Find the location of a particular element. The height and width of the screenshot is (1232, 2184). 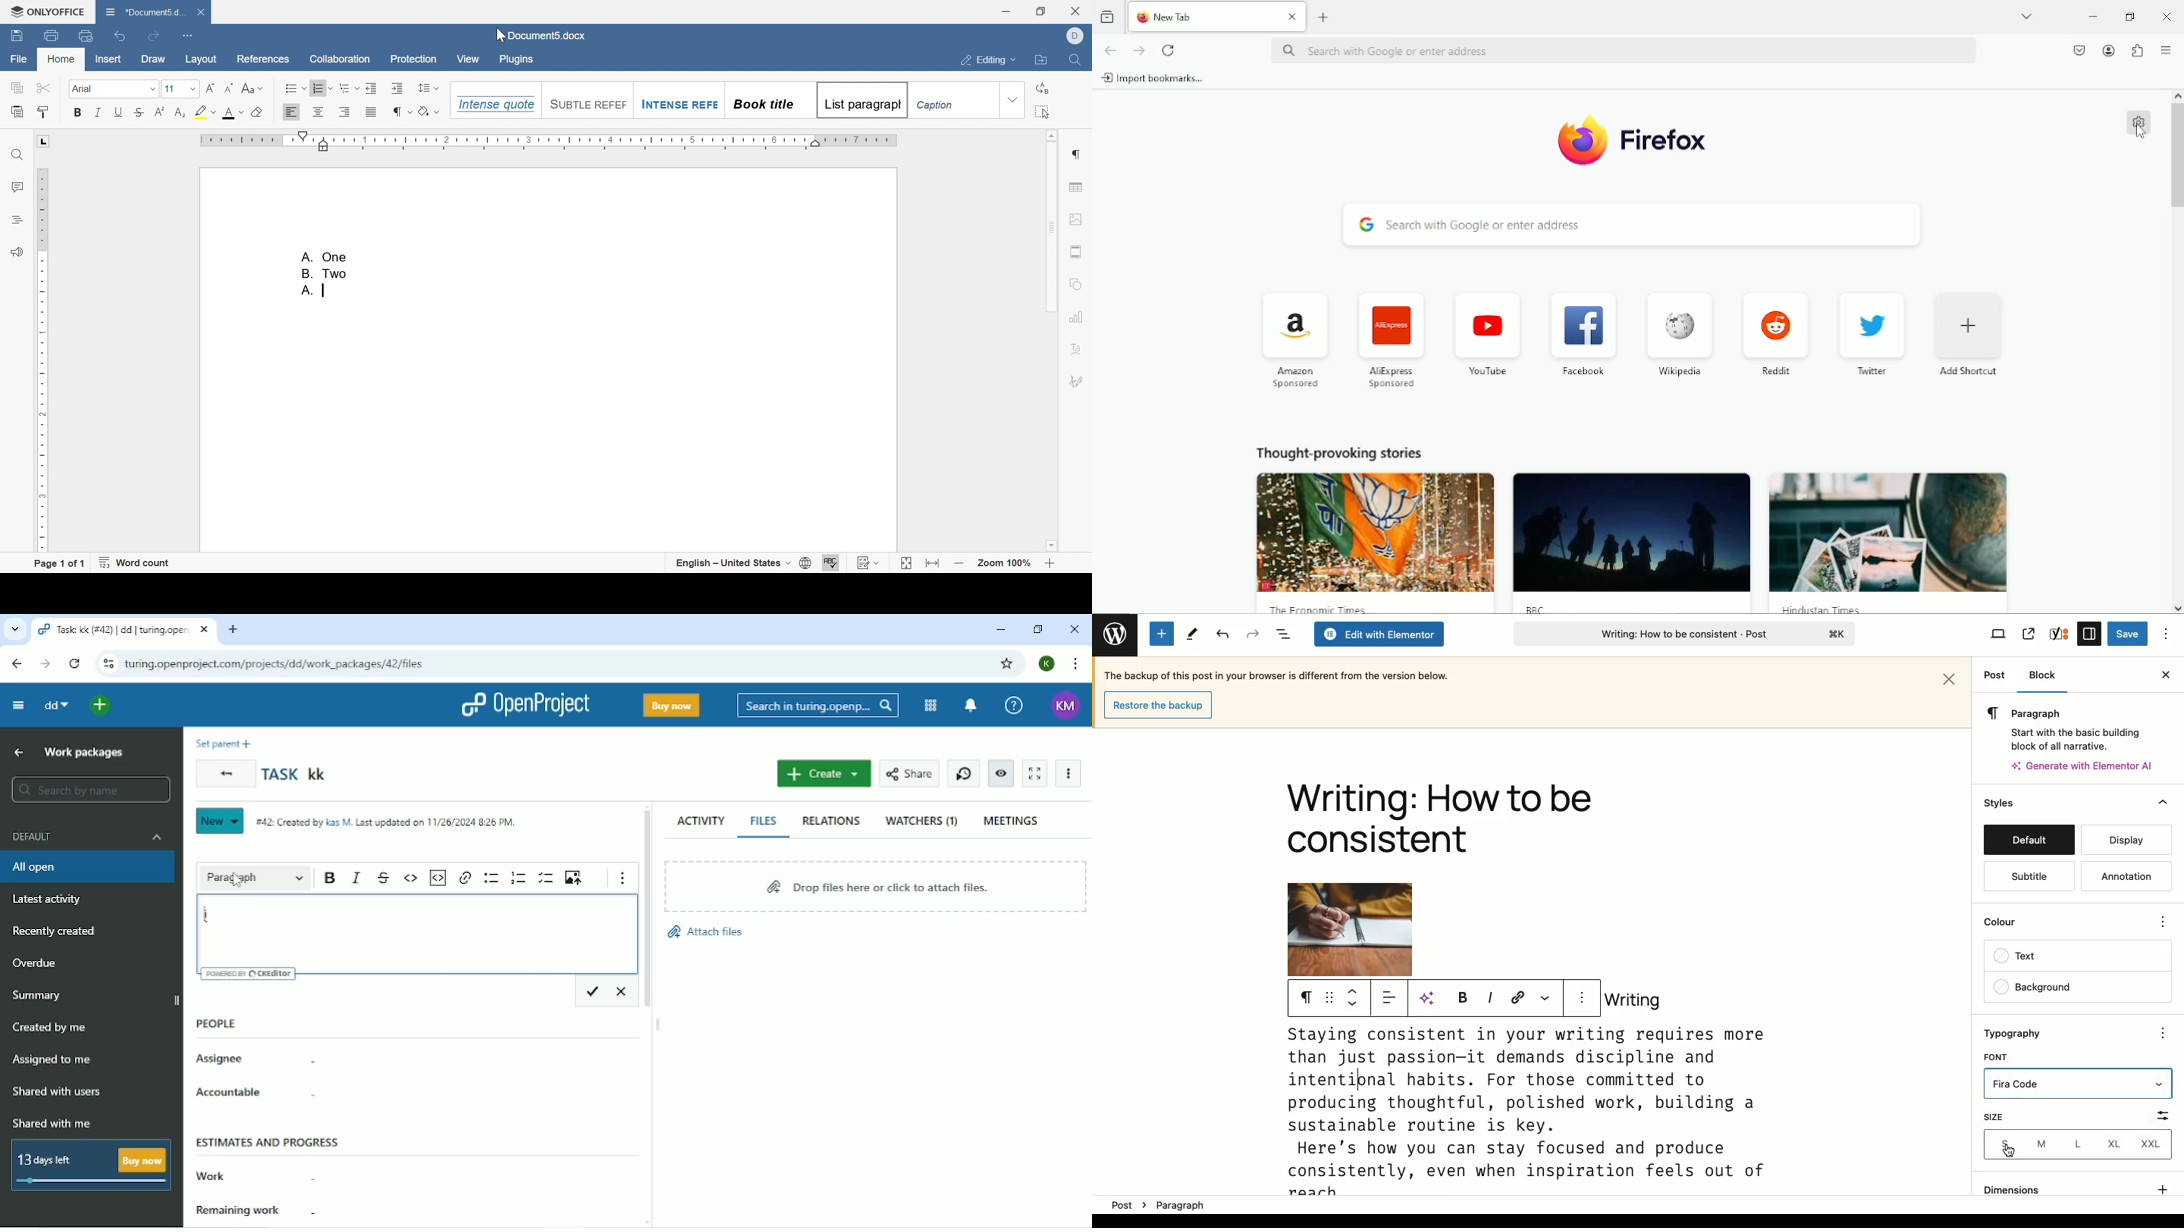

scroll down is located at coordinates (2177, 607).